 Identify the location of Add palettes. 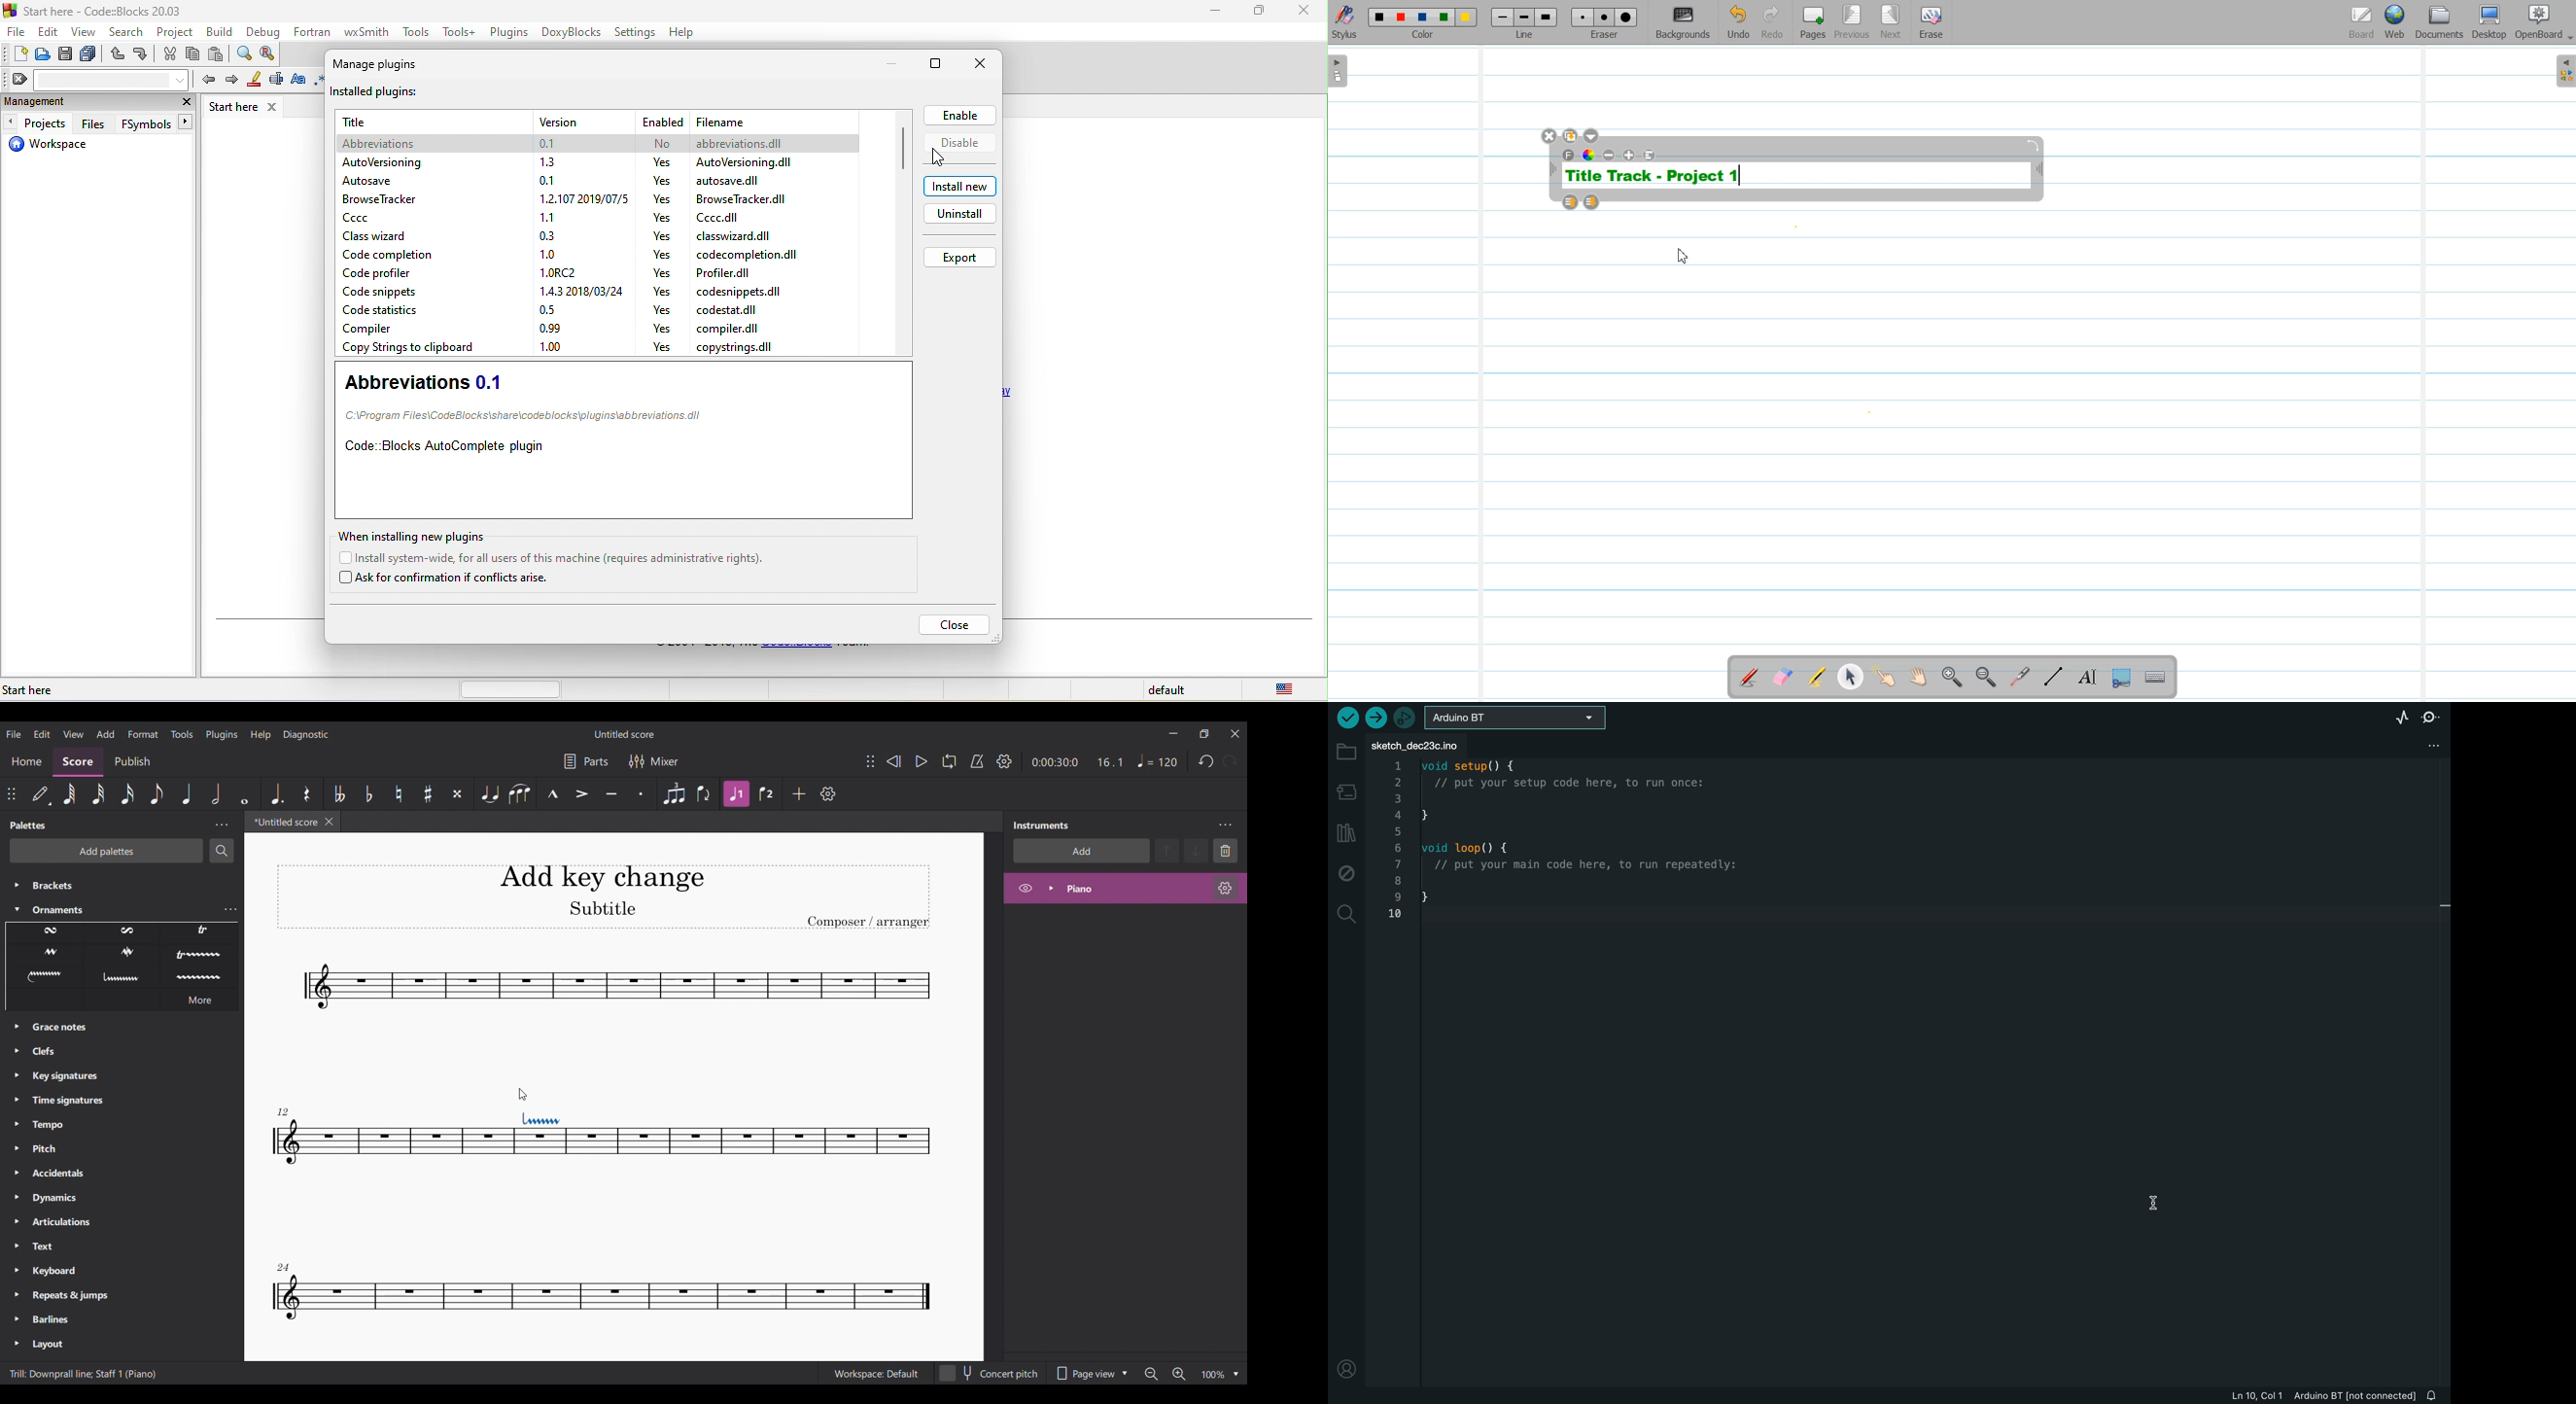
(107, 851).